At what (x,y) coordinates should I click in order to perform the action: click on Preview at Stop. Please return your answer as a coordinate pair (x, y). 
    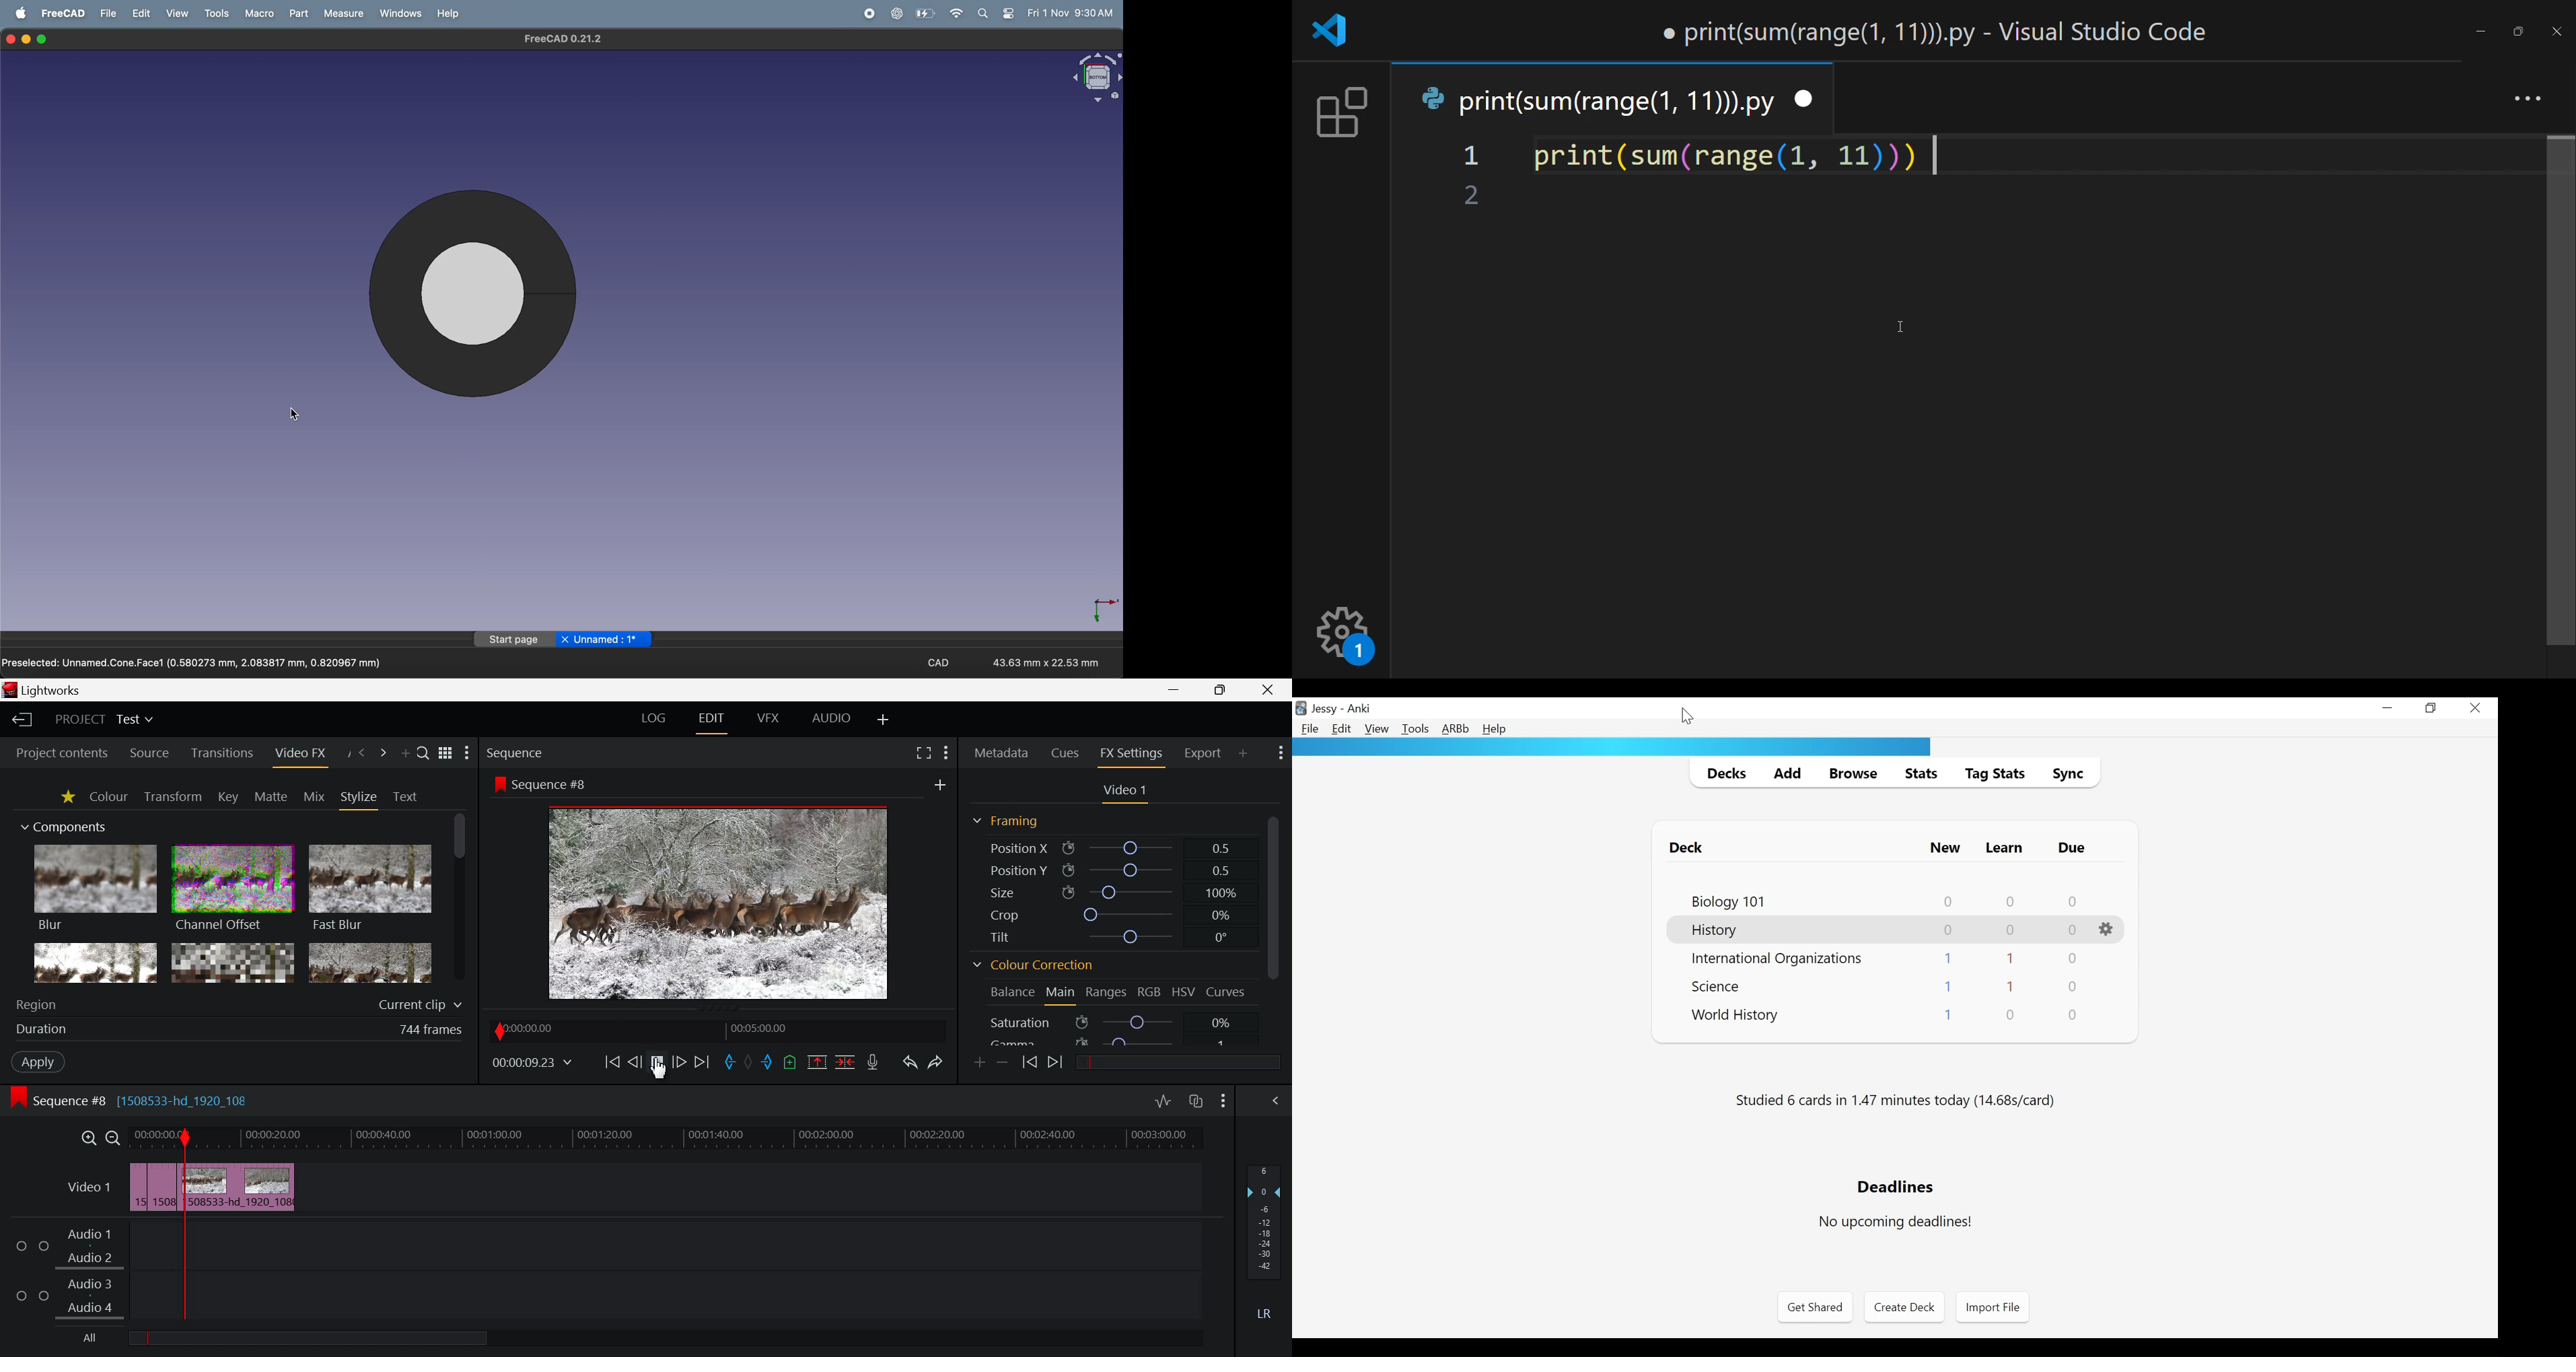
    Looking at the image, I should click on (734, 901).